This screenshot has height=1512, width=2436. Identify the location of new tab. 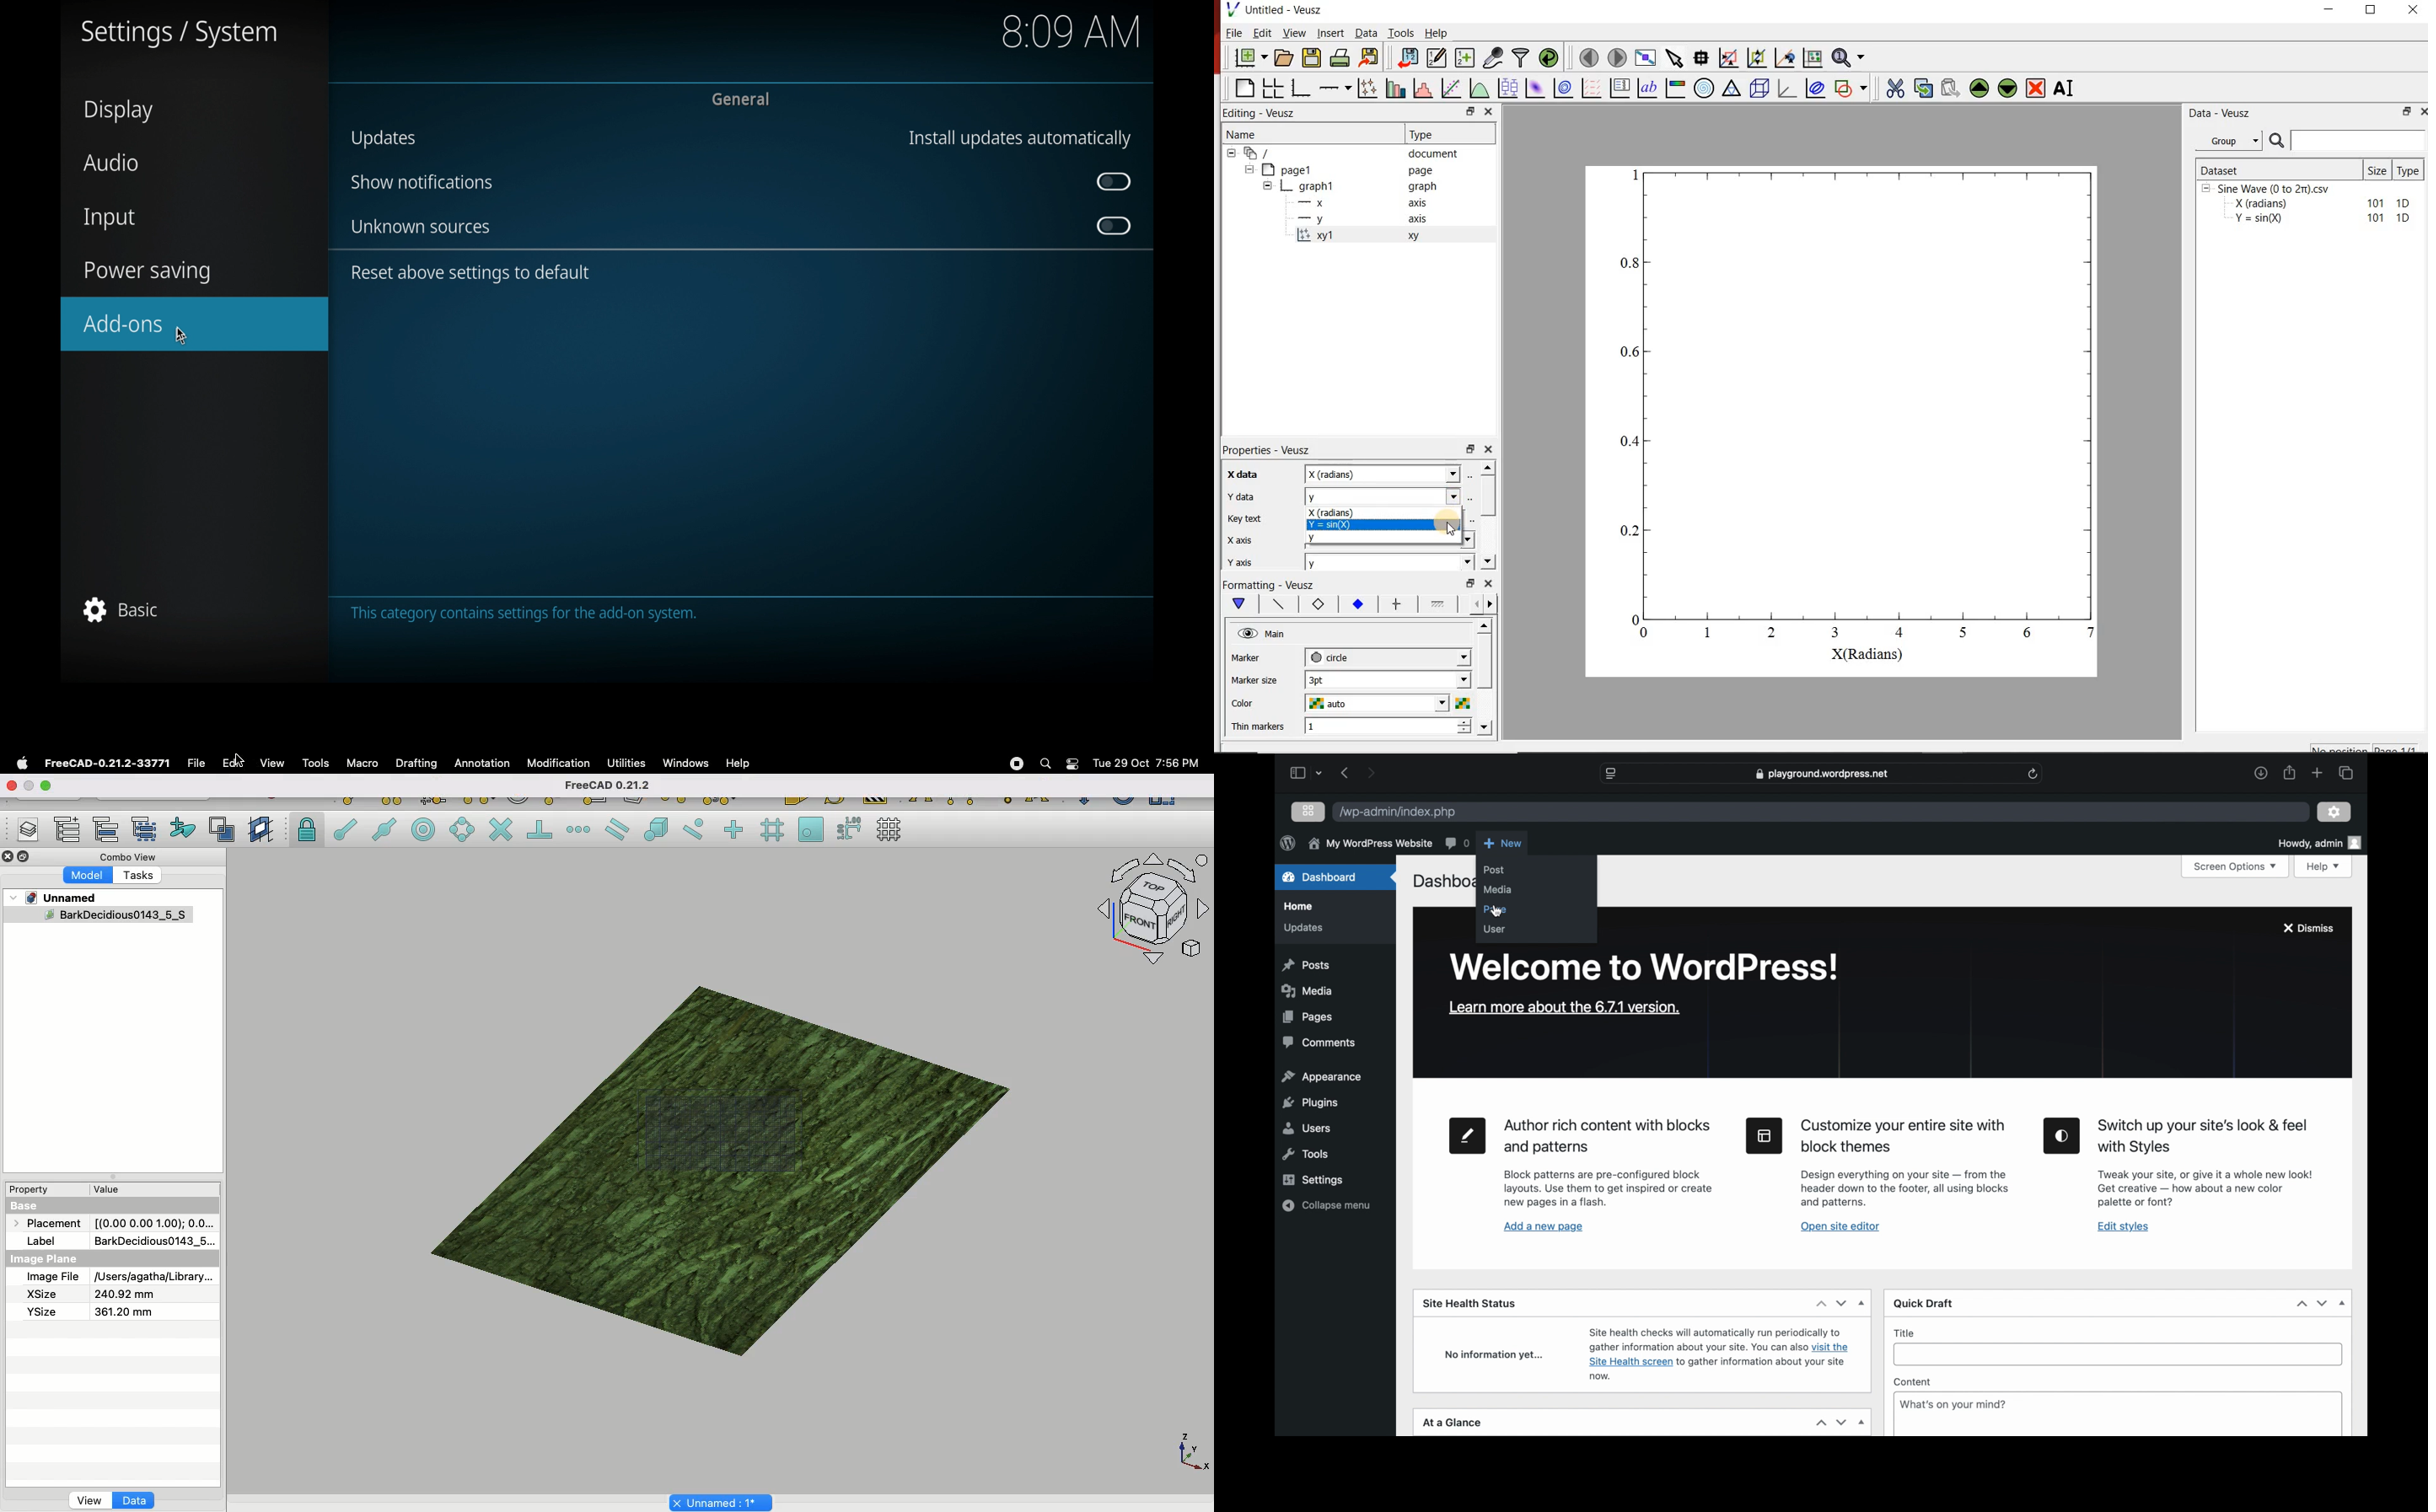
(2317, 774).